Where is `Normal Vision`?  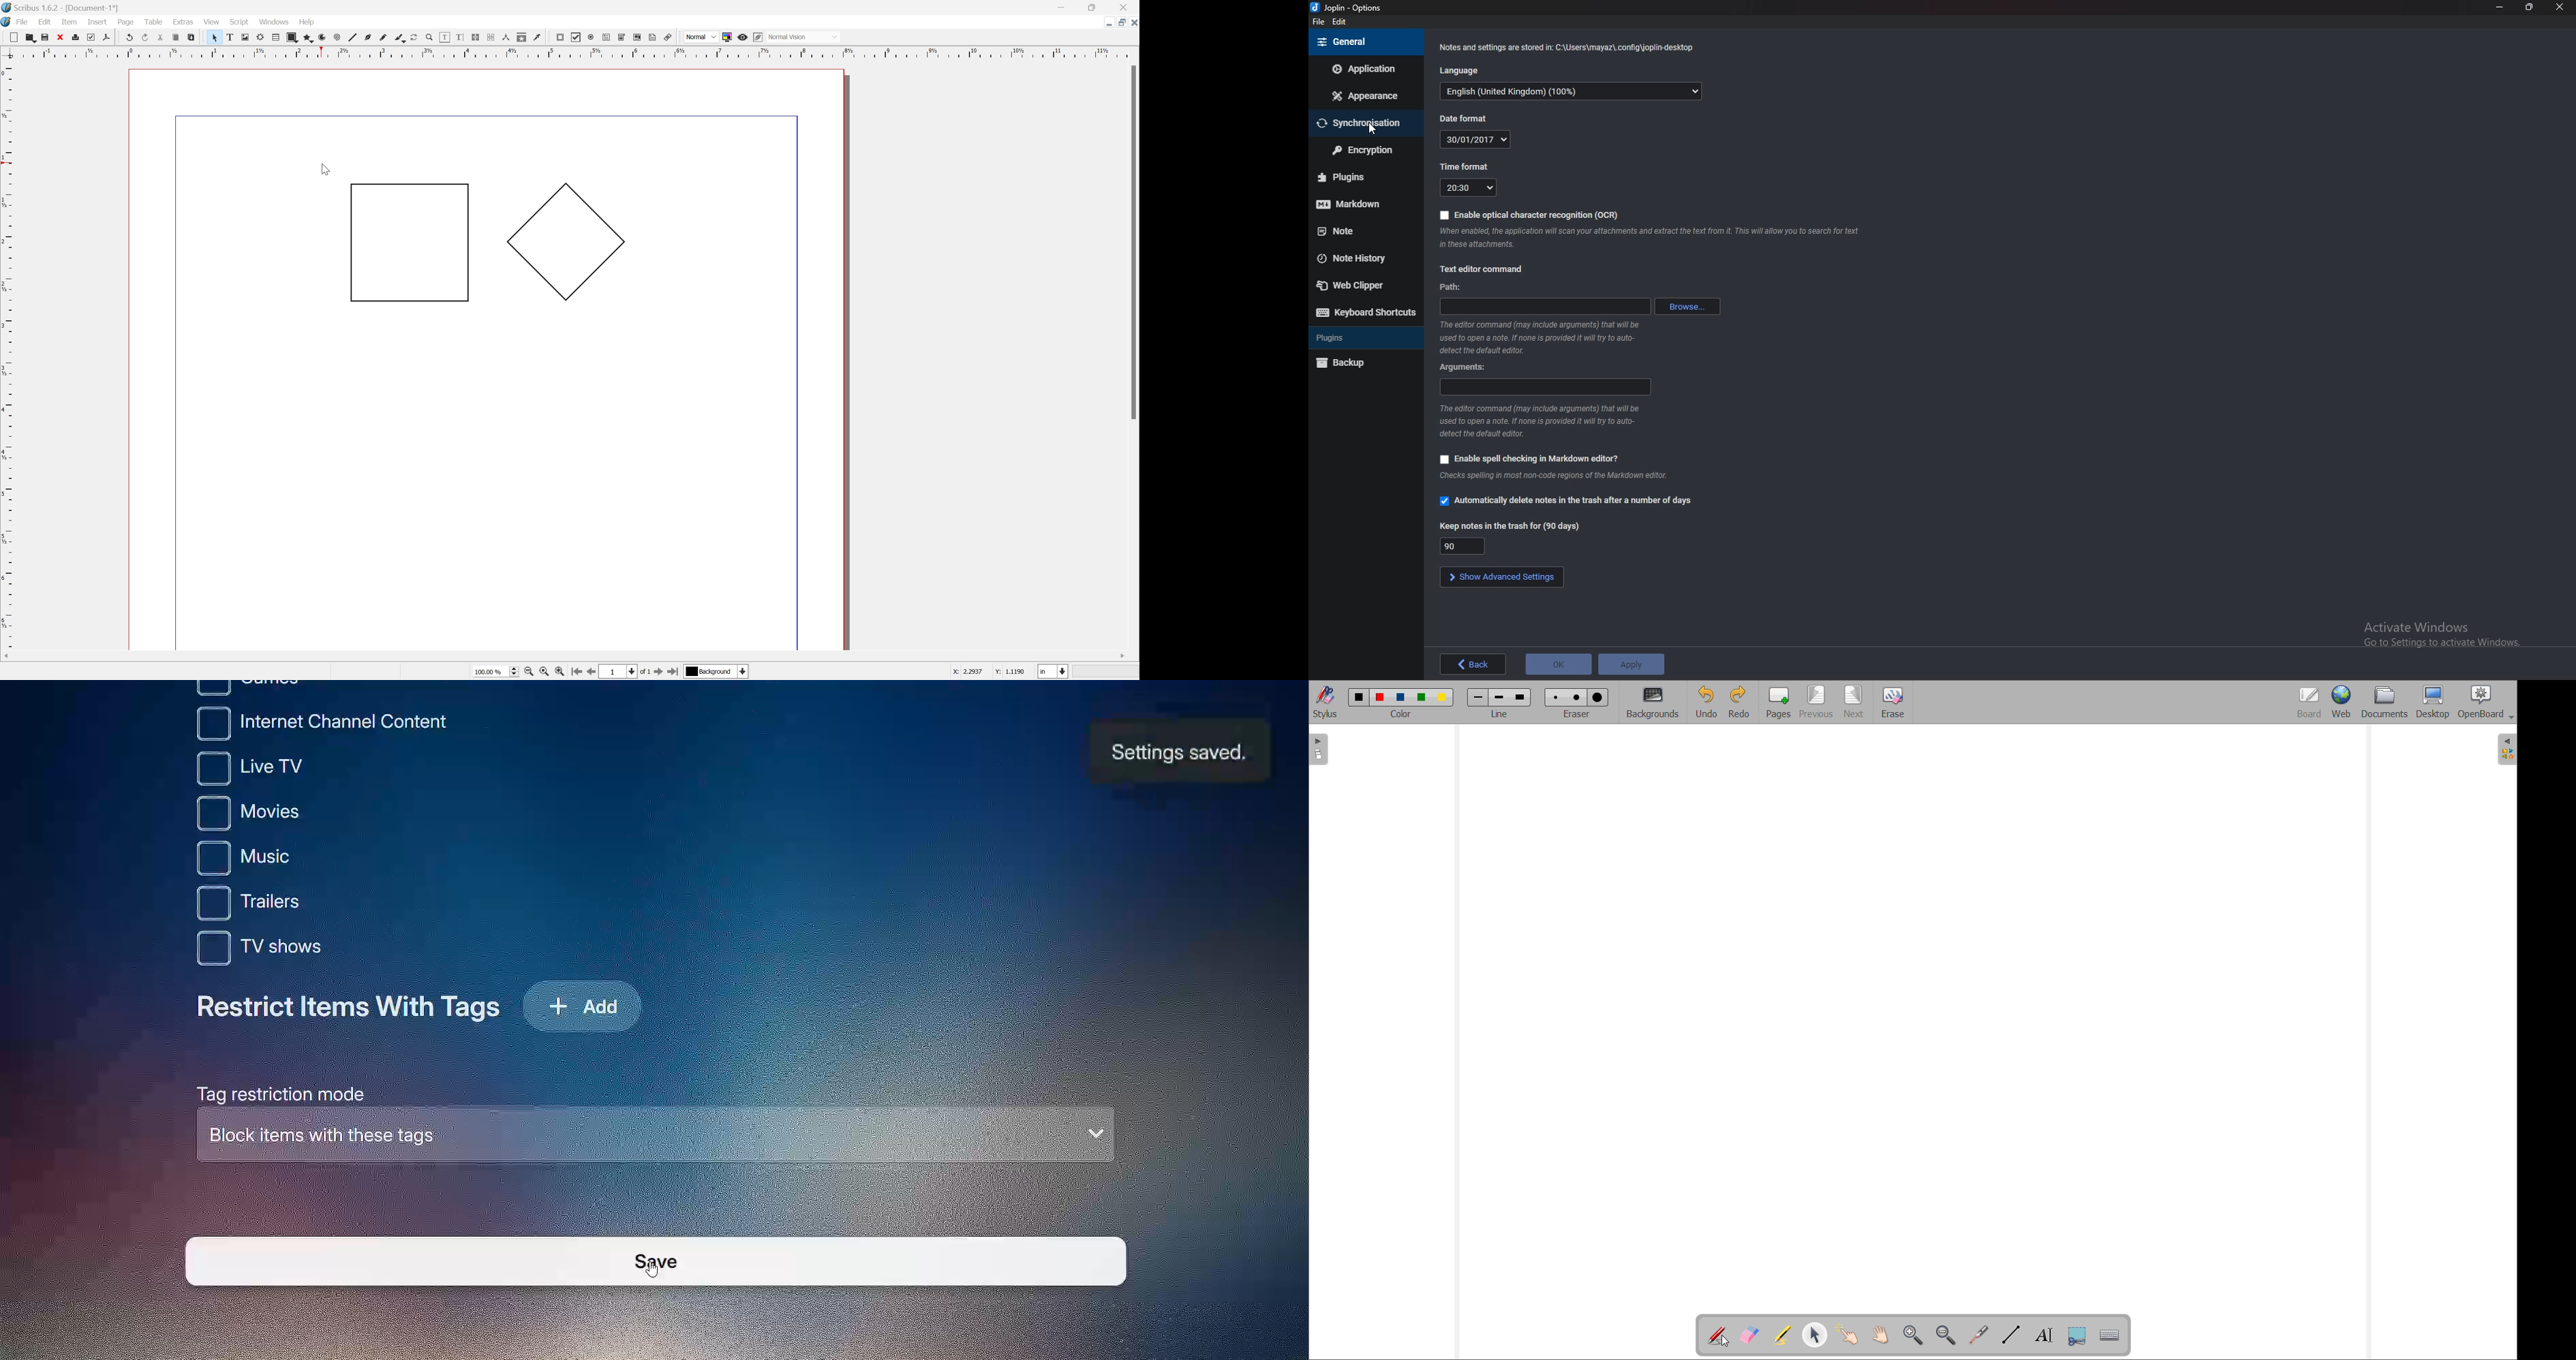
Normal Vision is located at coordinates (804, 36).